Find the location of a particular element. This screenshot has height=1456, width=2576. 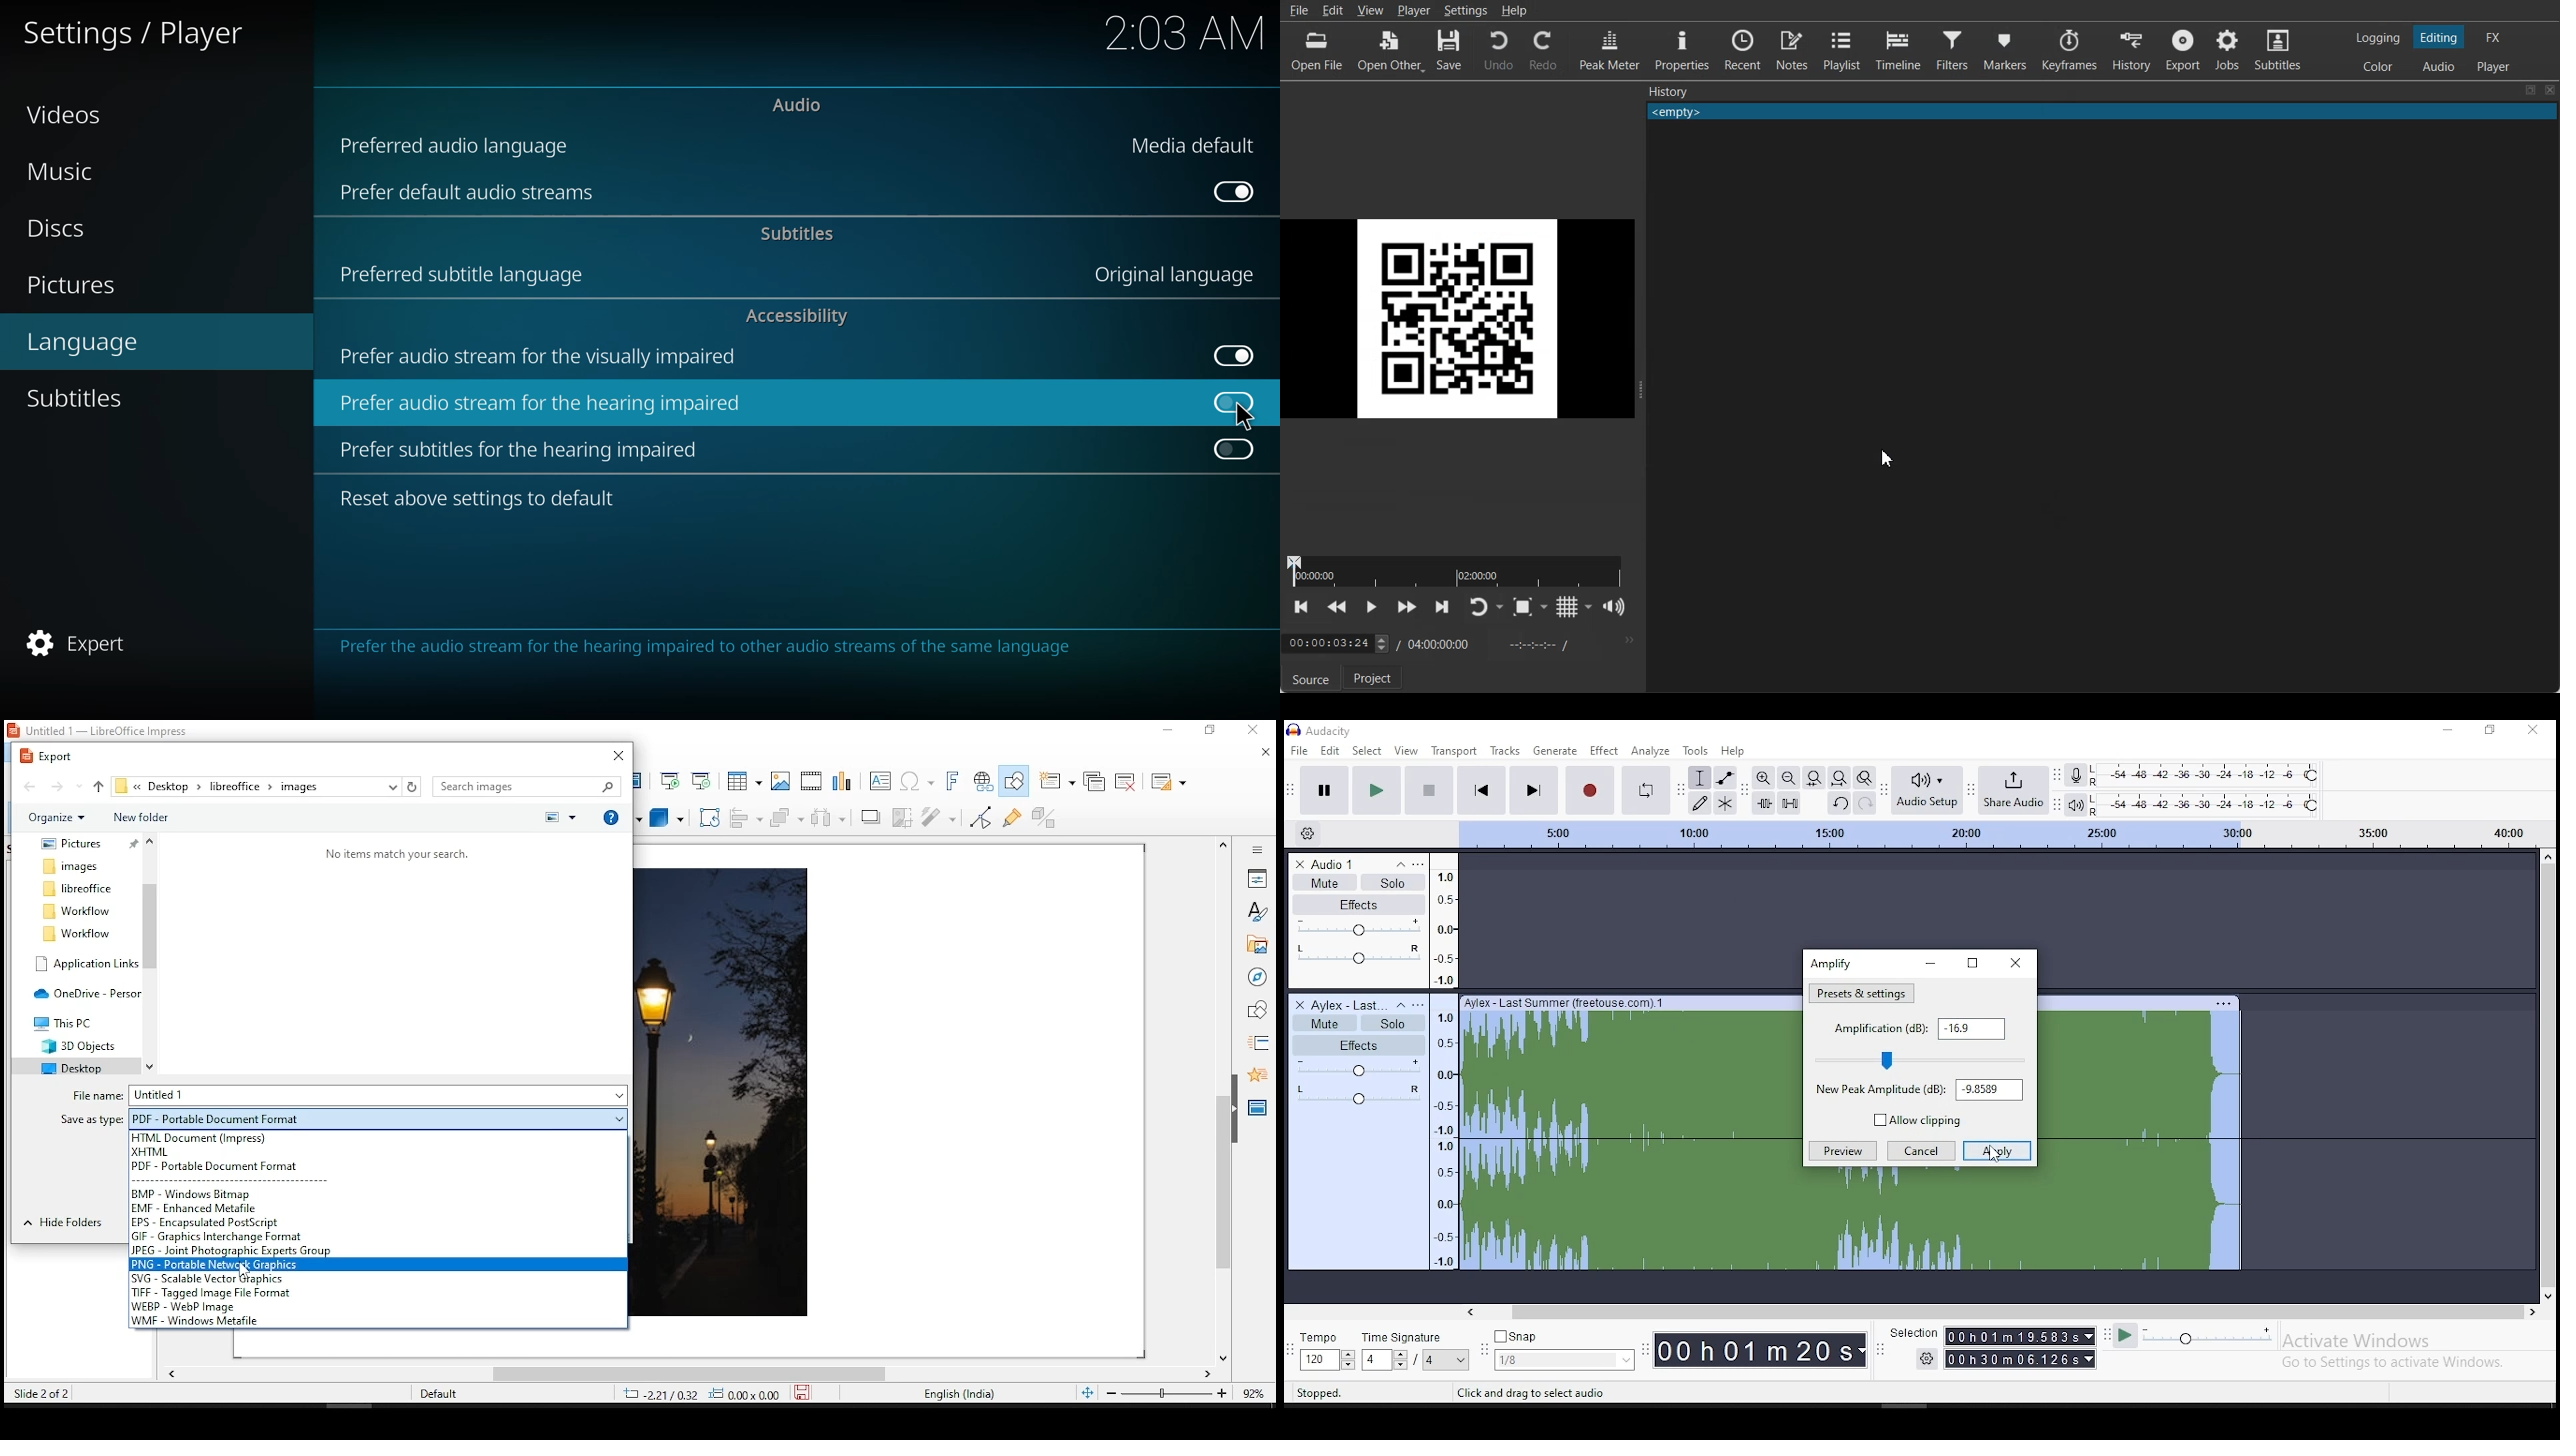

click to enable is located at coordinates (1234, 451).